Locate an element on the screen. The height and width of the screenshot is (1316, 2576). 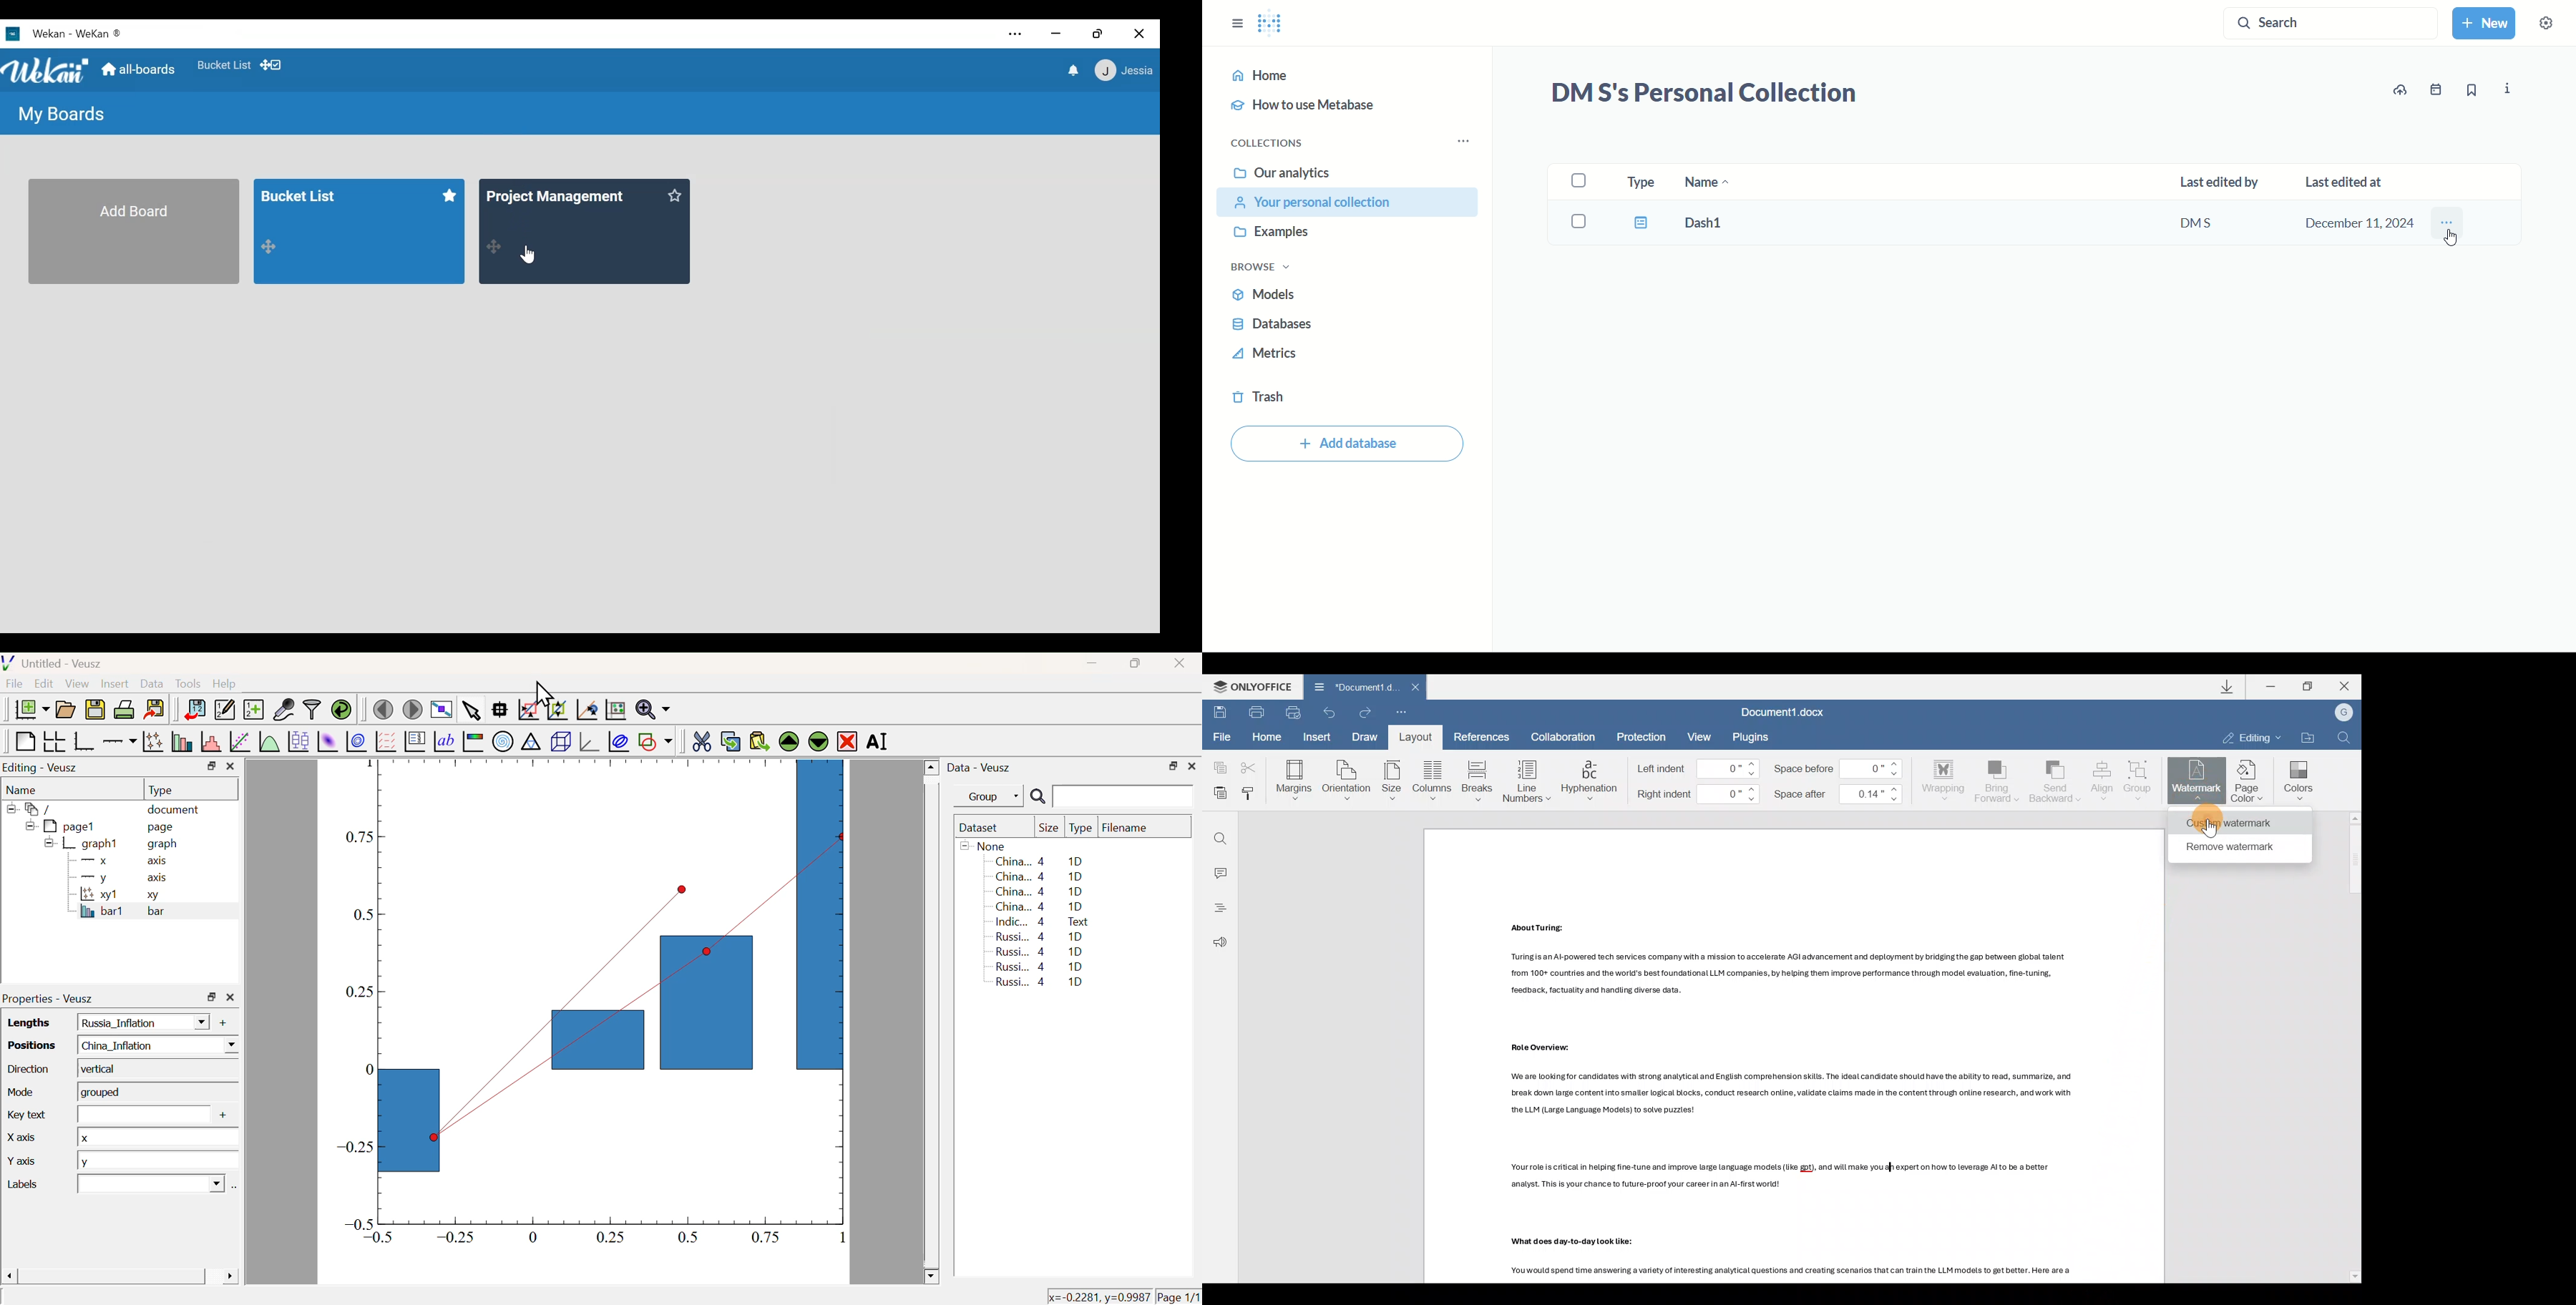
Paste is located at coordinates (1218, 793).